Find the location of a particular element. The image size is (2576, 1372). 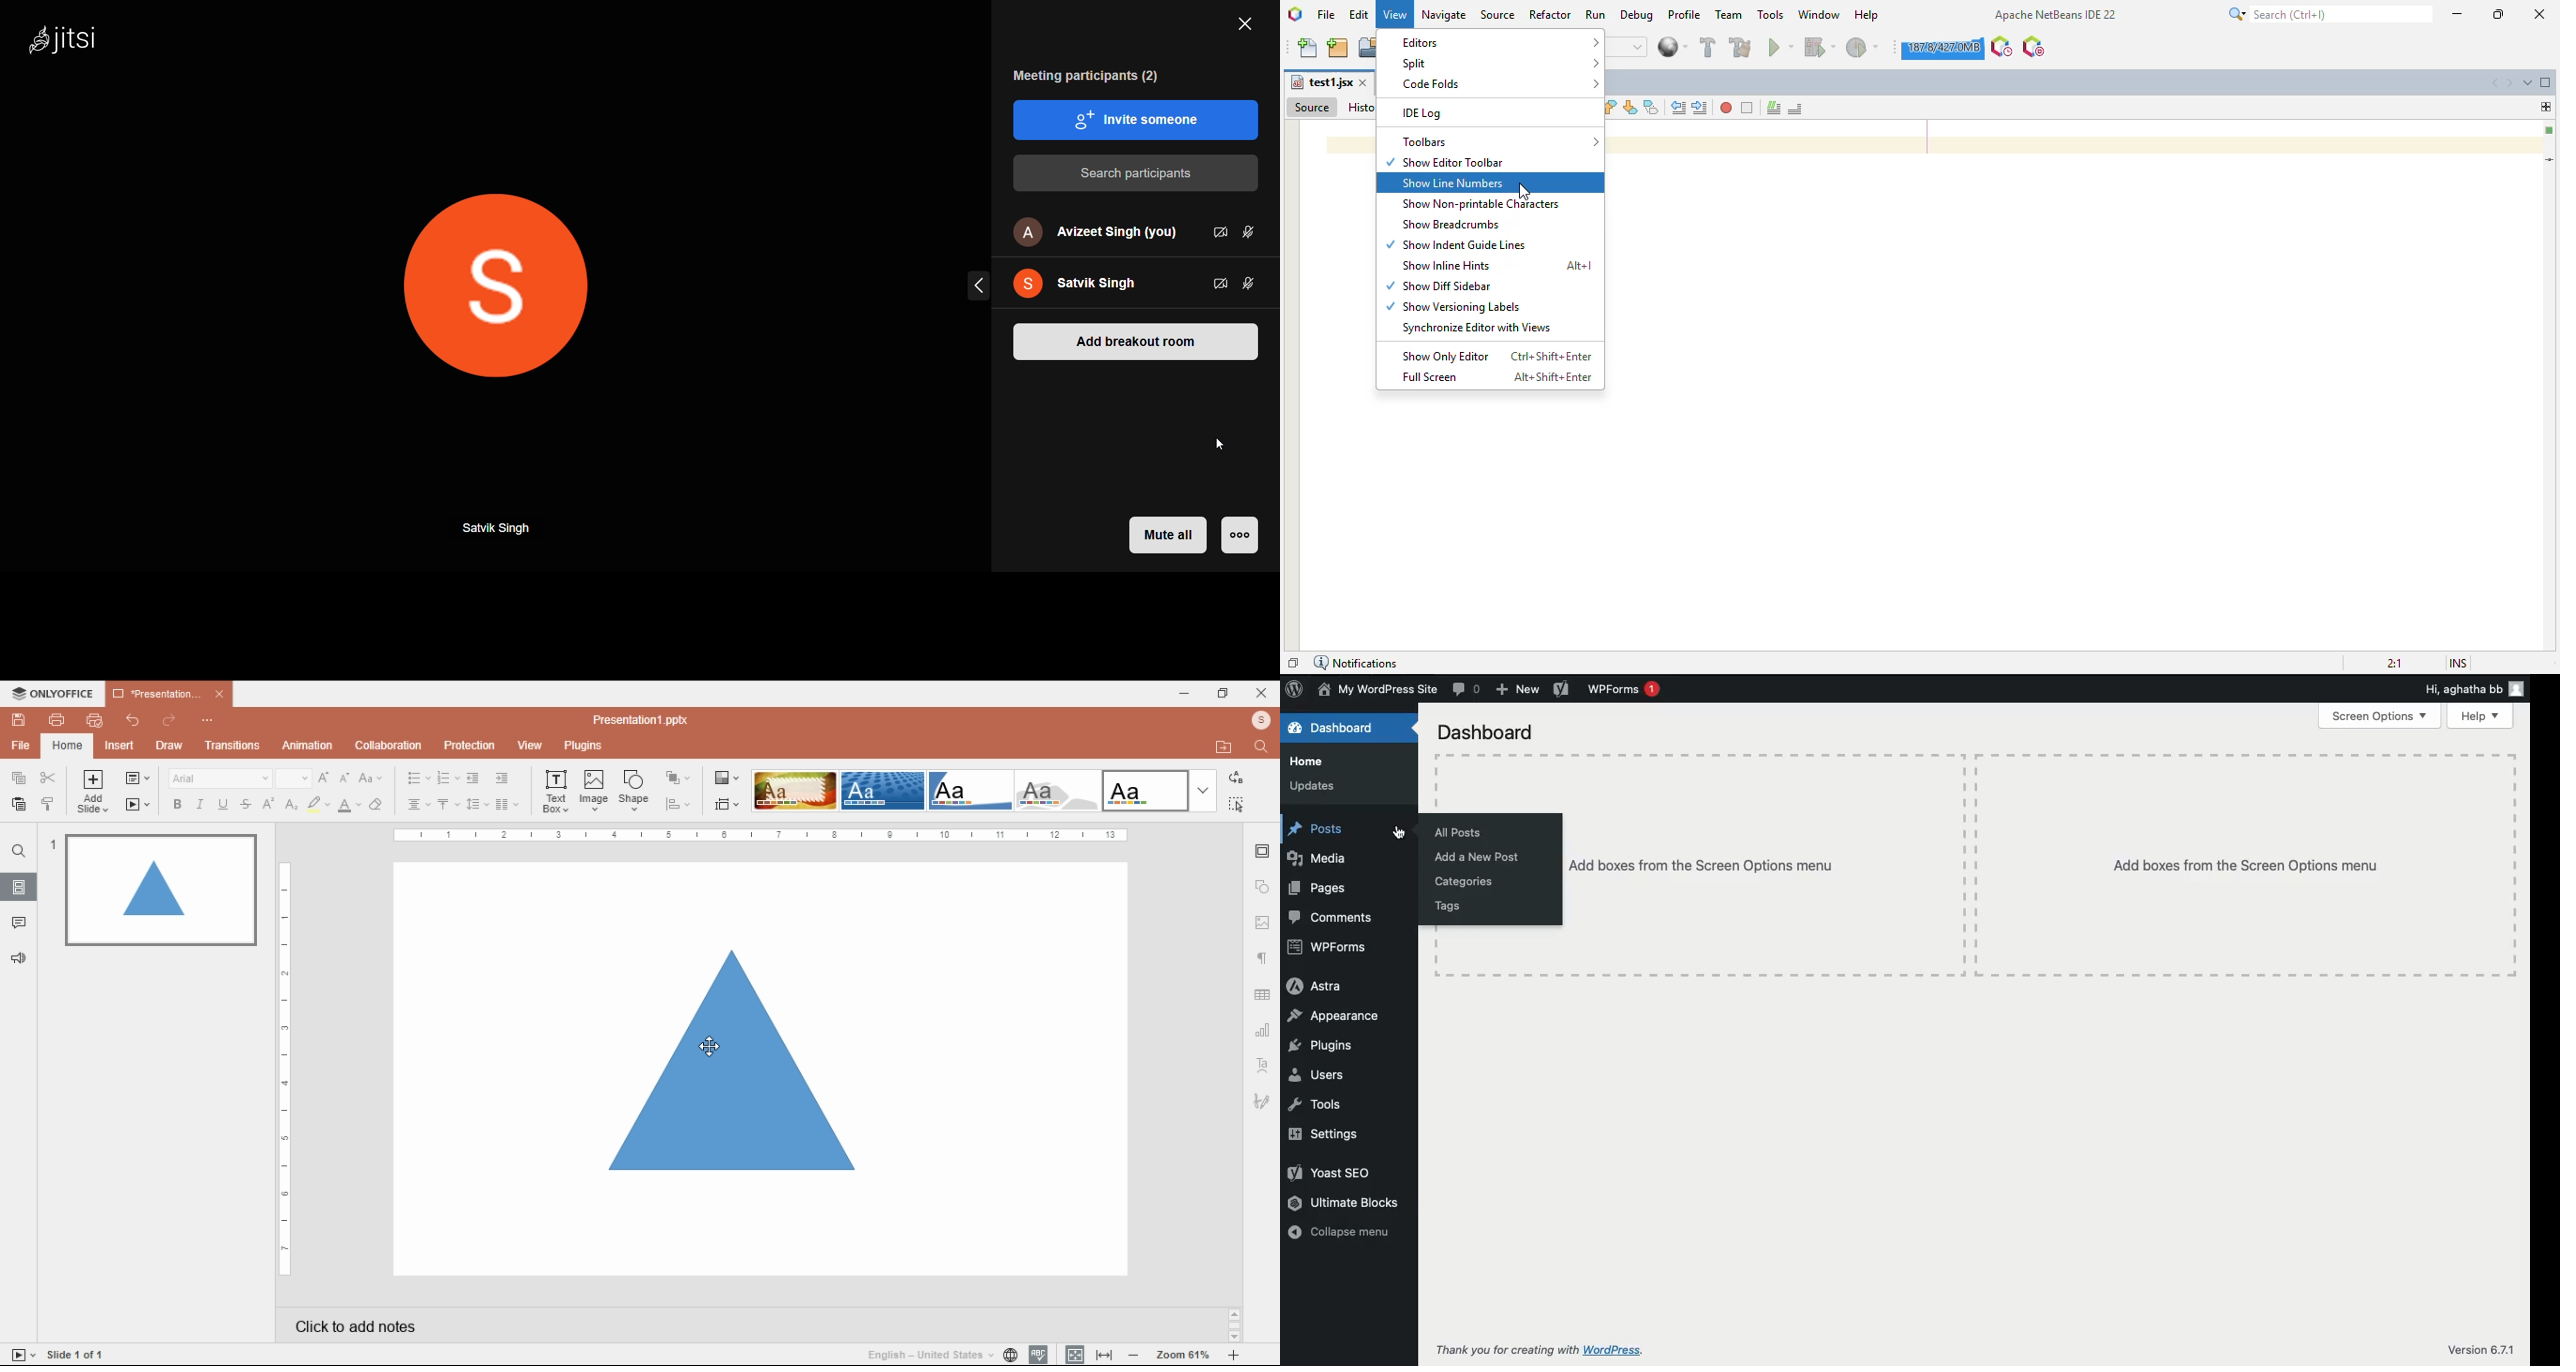

save is located at coordinates (20, 720).